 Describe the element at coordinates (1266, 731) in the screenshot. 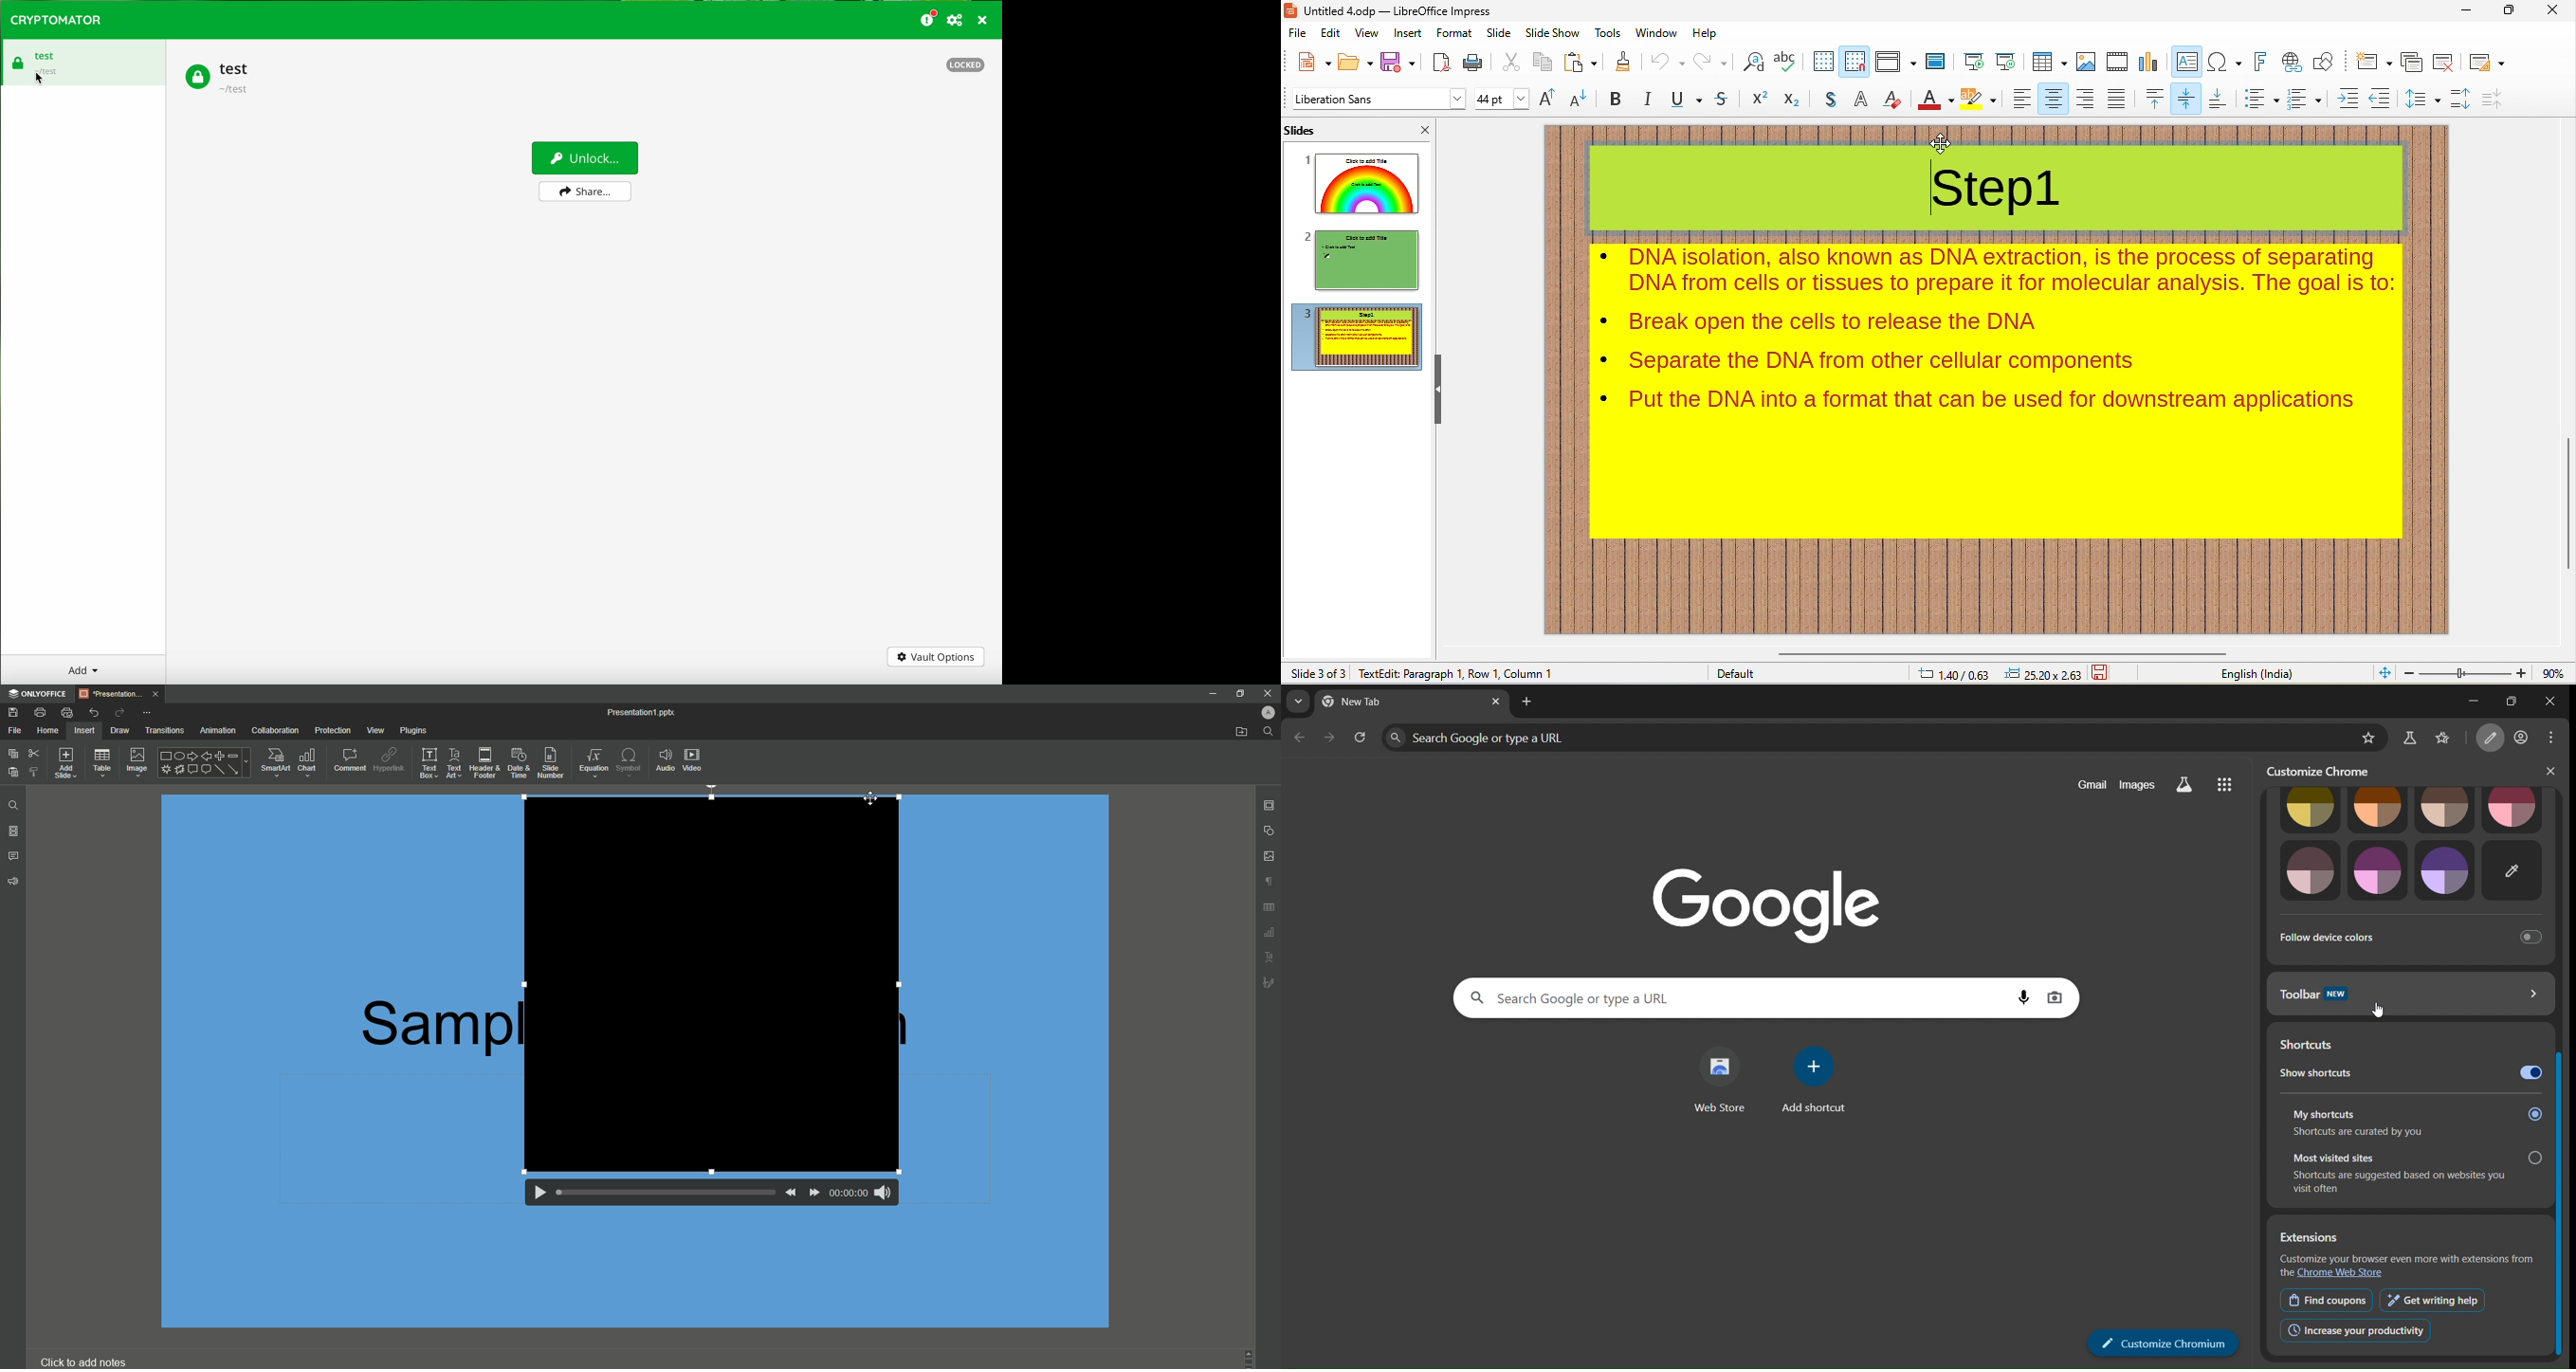

I see `Find` at that location.